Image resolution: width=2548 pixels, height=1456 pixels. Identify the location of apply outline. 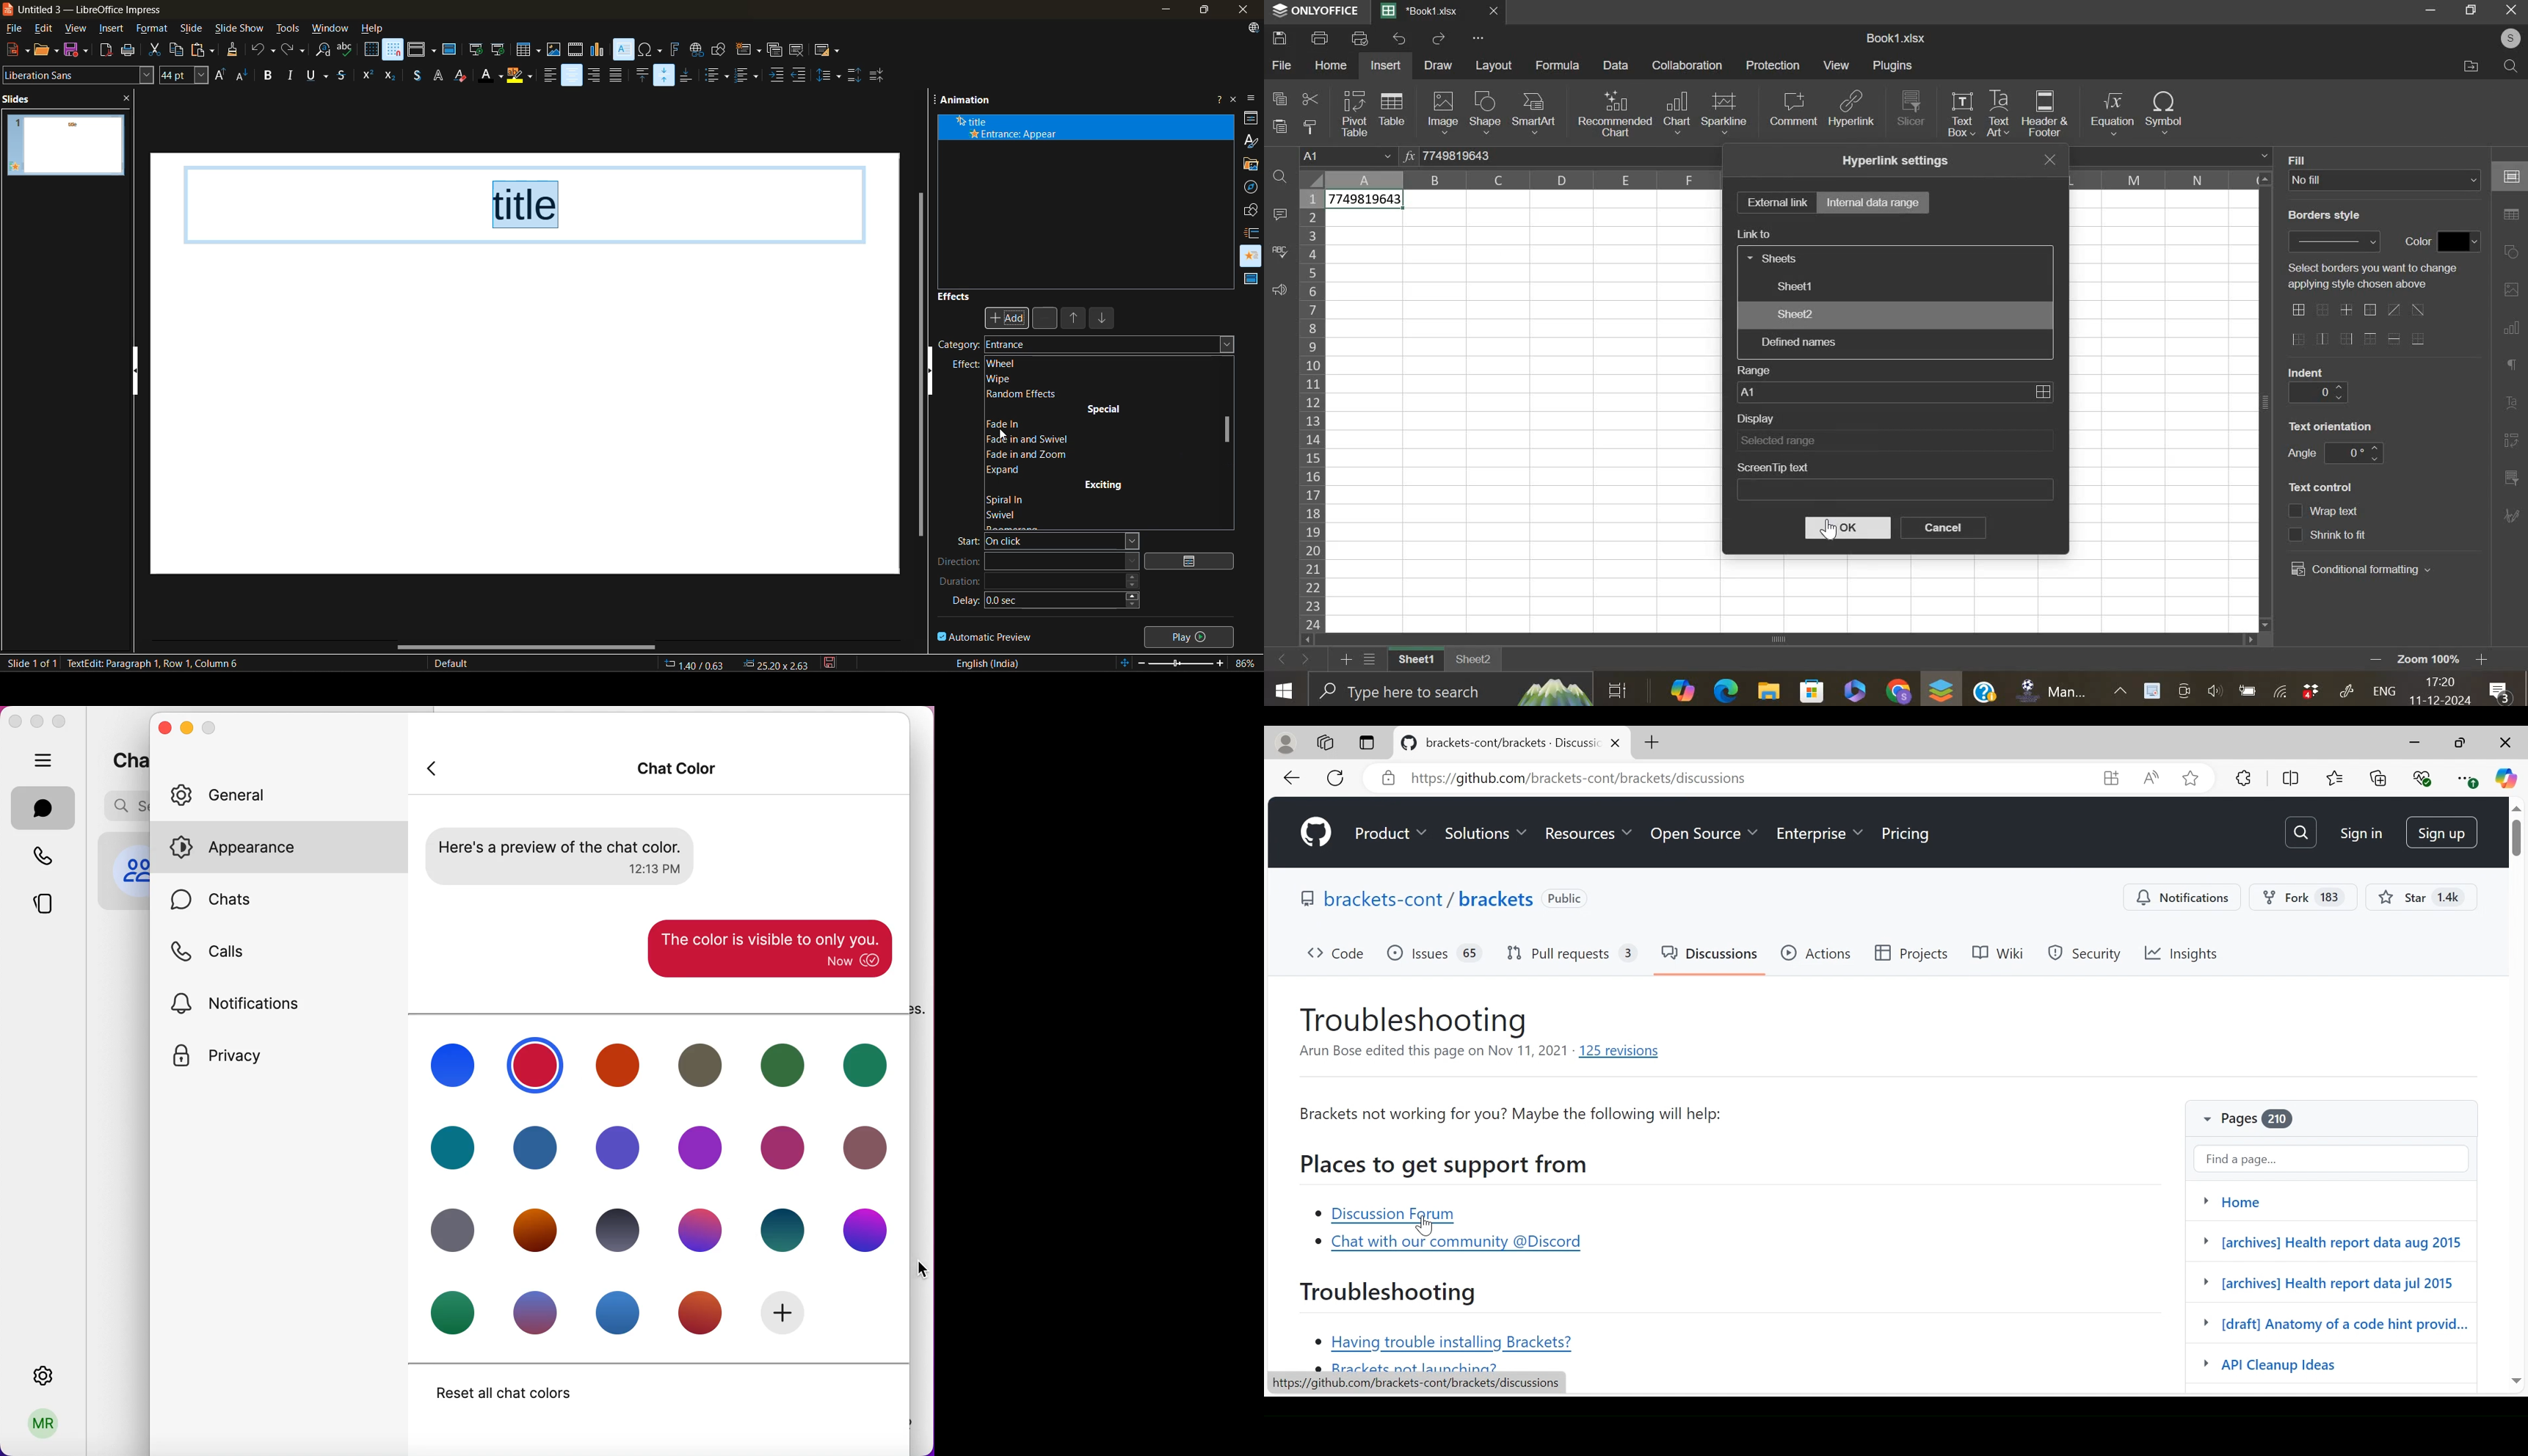
(439, 76).